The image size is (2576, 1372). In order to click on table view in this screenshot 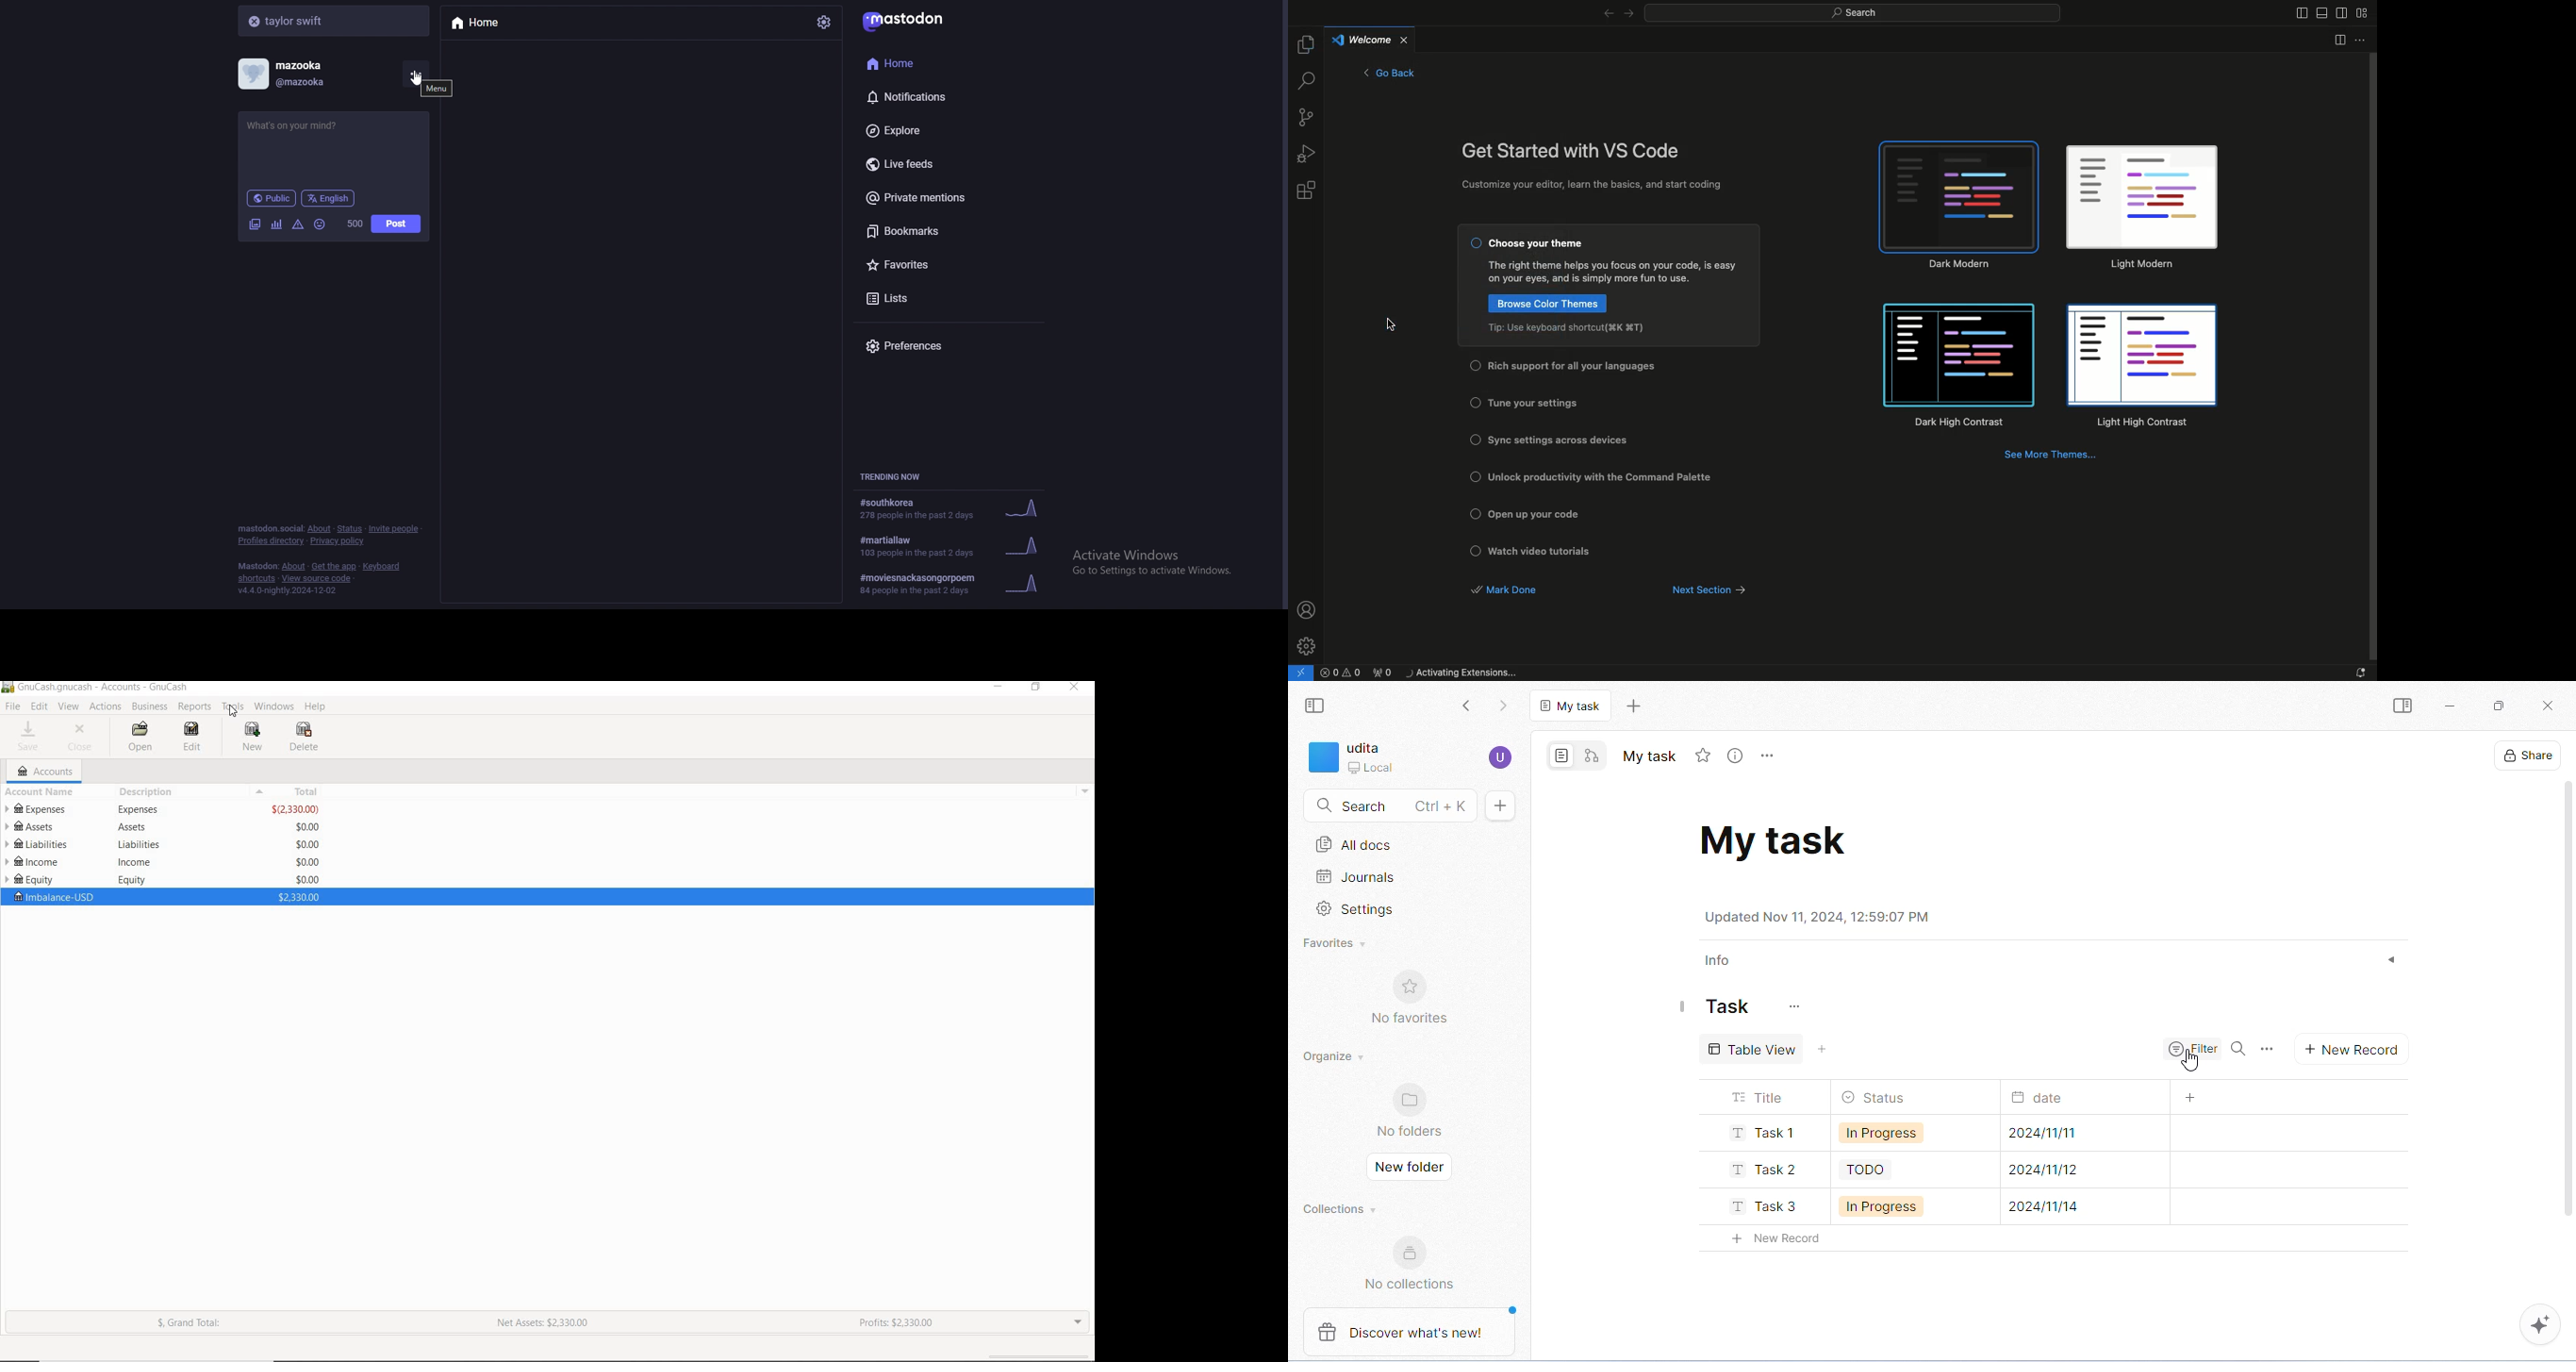, I will do `click(1754, 1047)`.